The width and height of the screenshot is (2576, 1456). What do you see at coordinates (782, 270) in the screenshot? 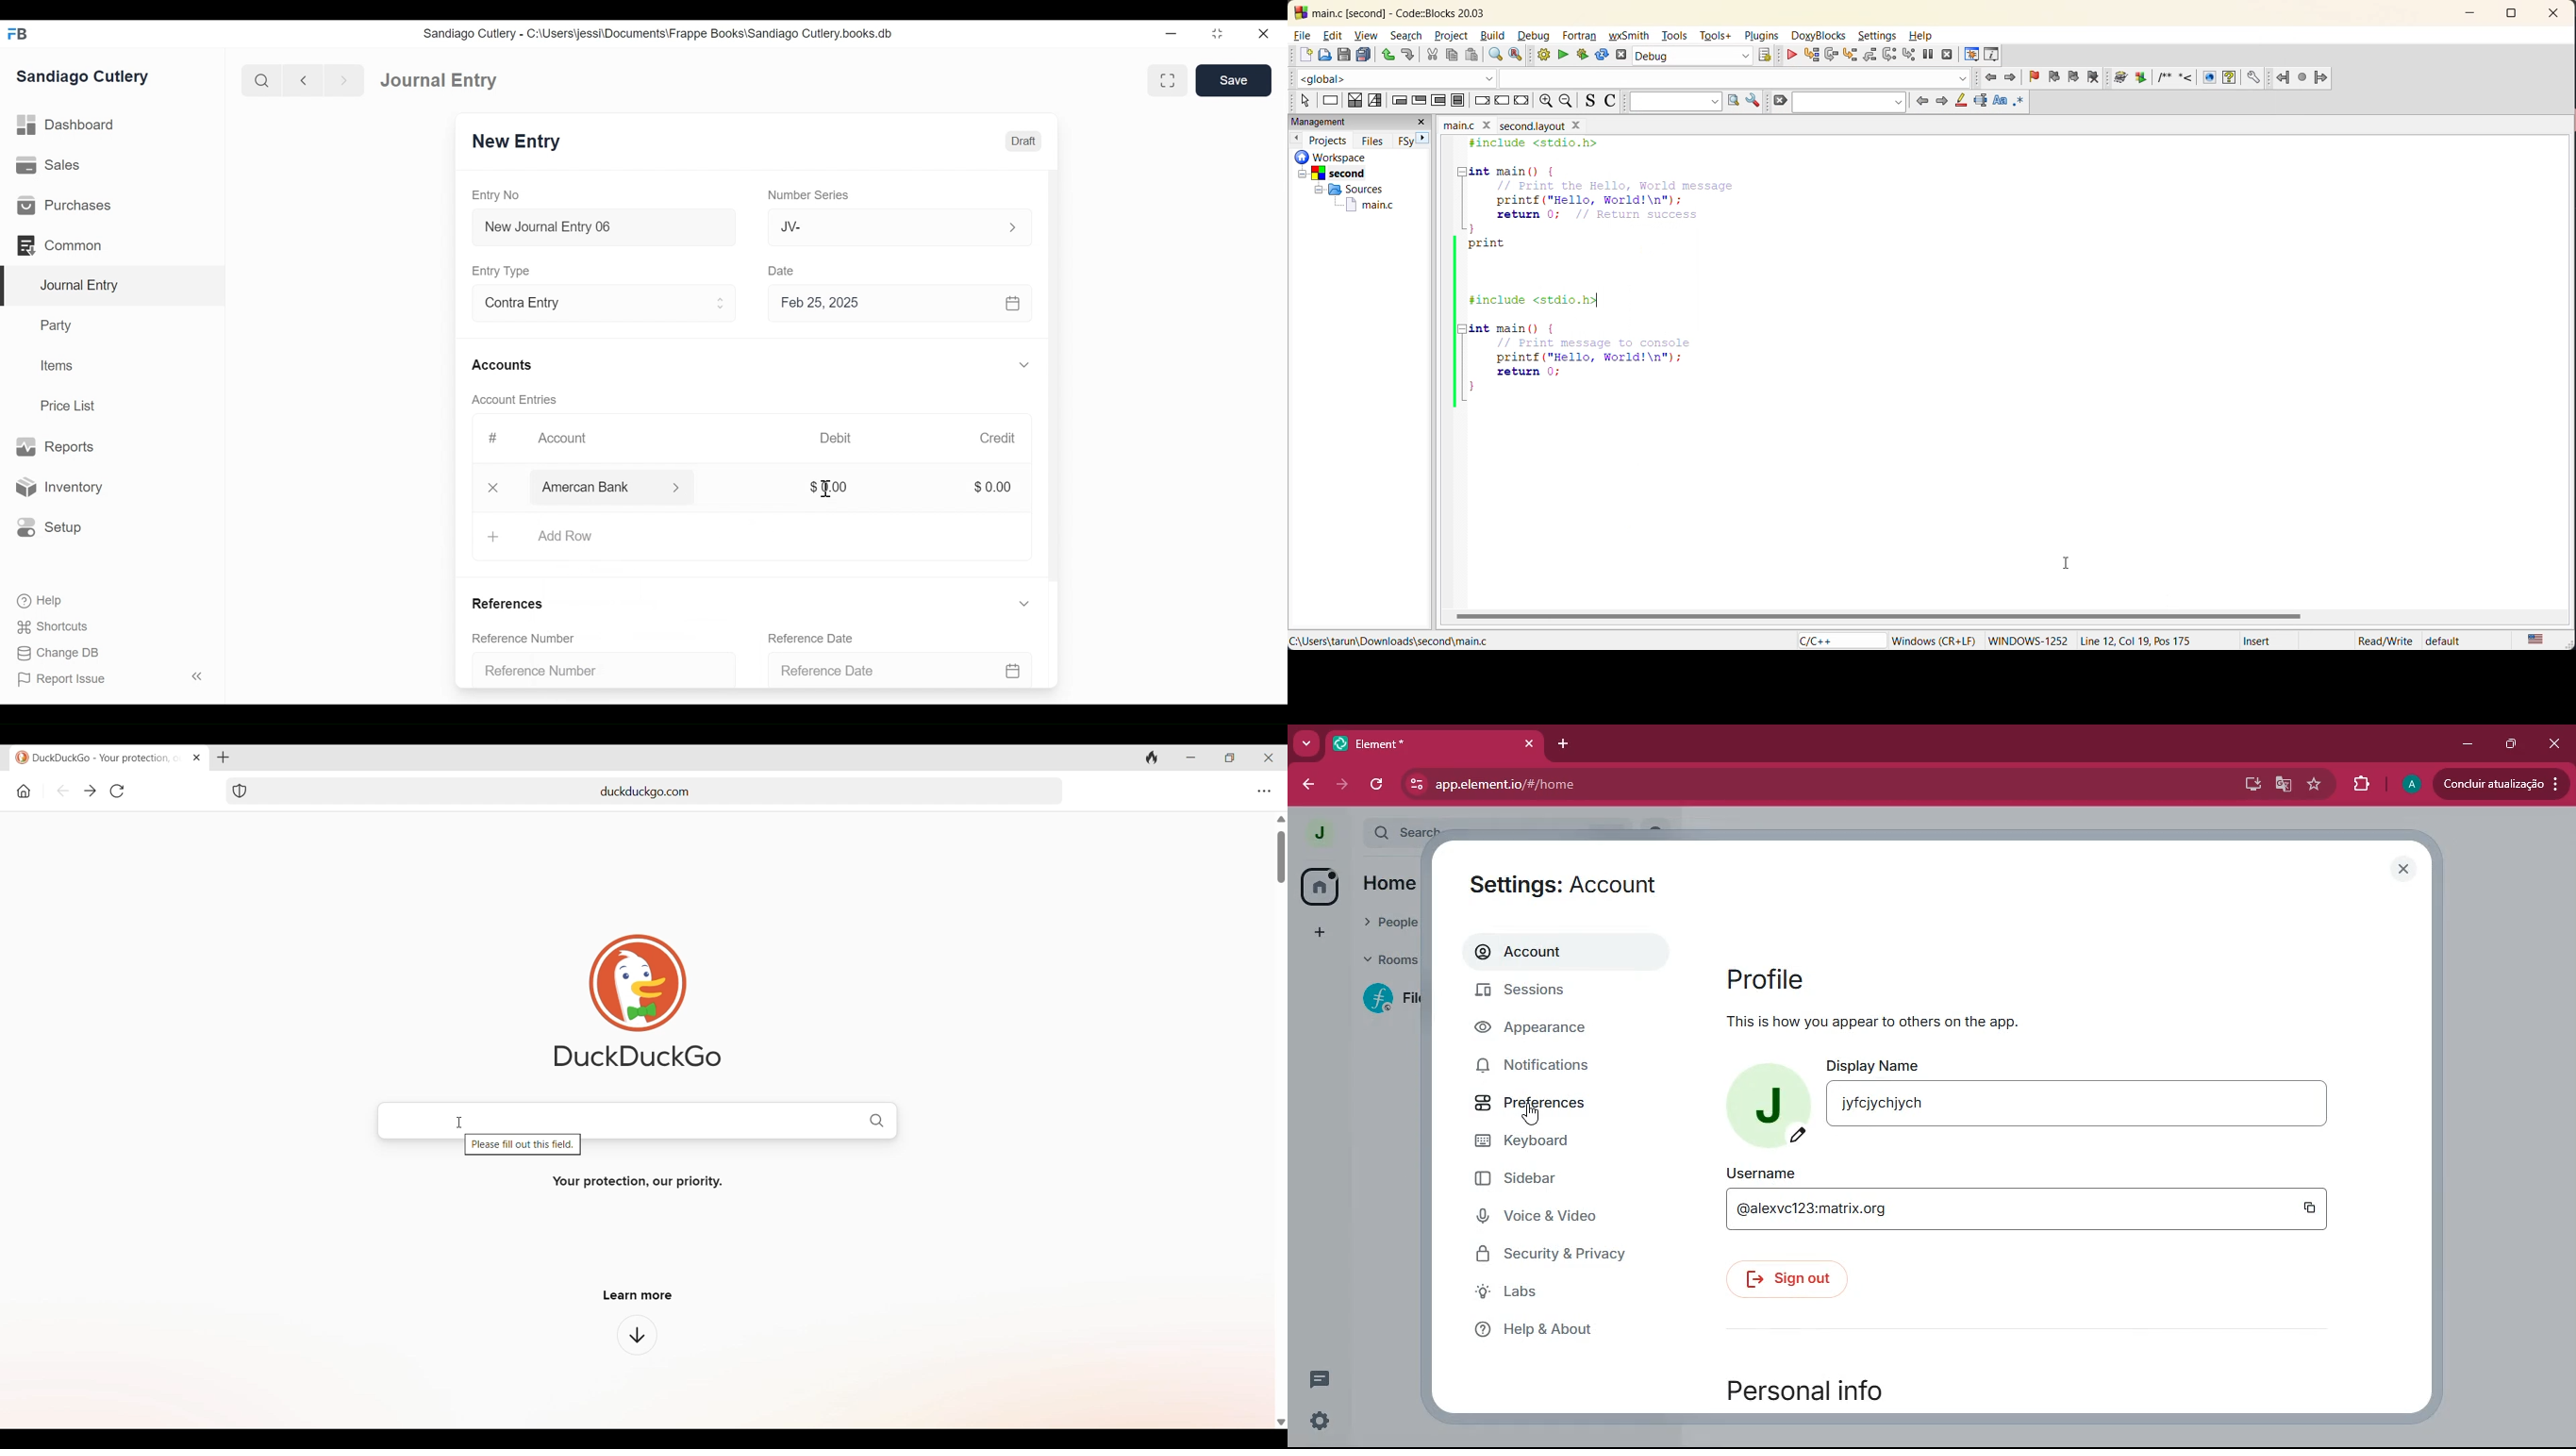
I see `Date` at bounding box center [782, 270].